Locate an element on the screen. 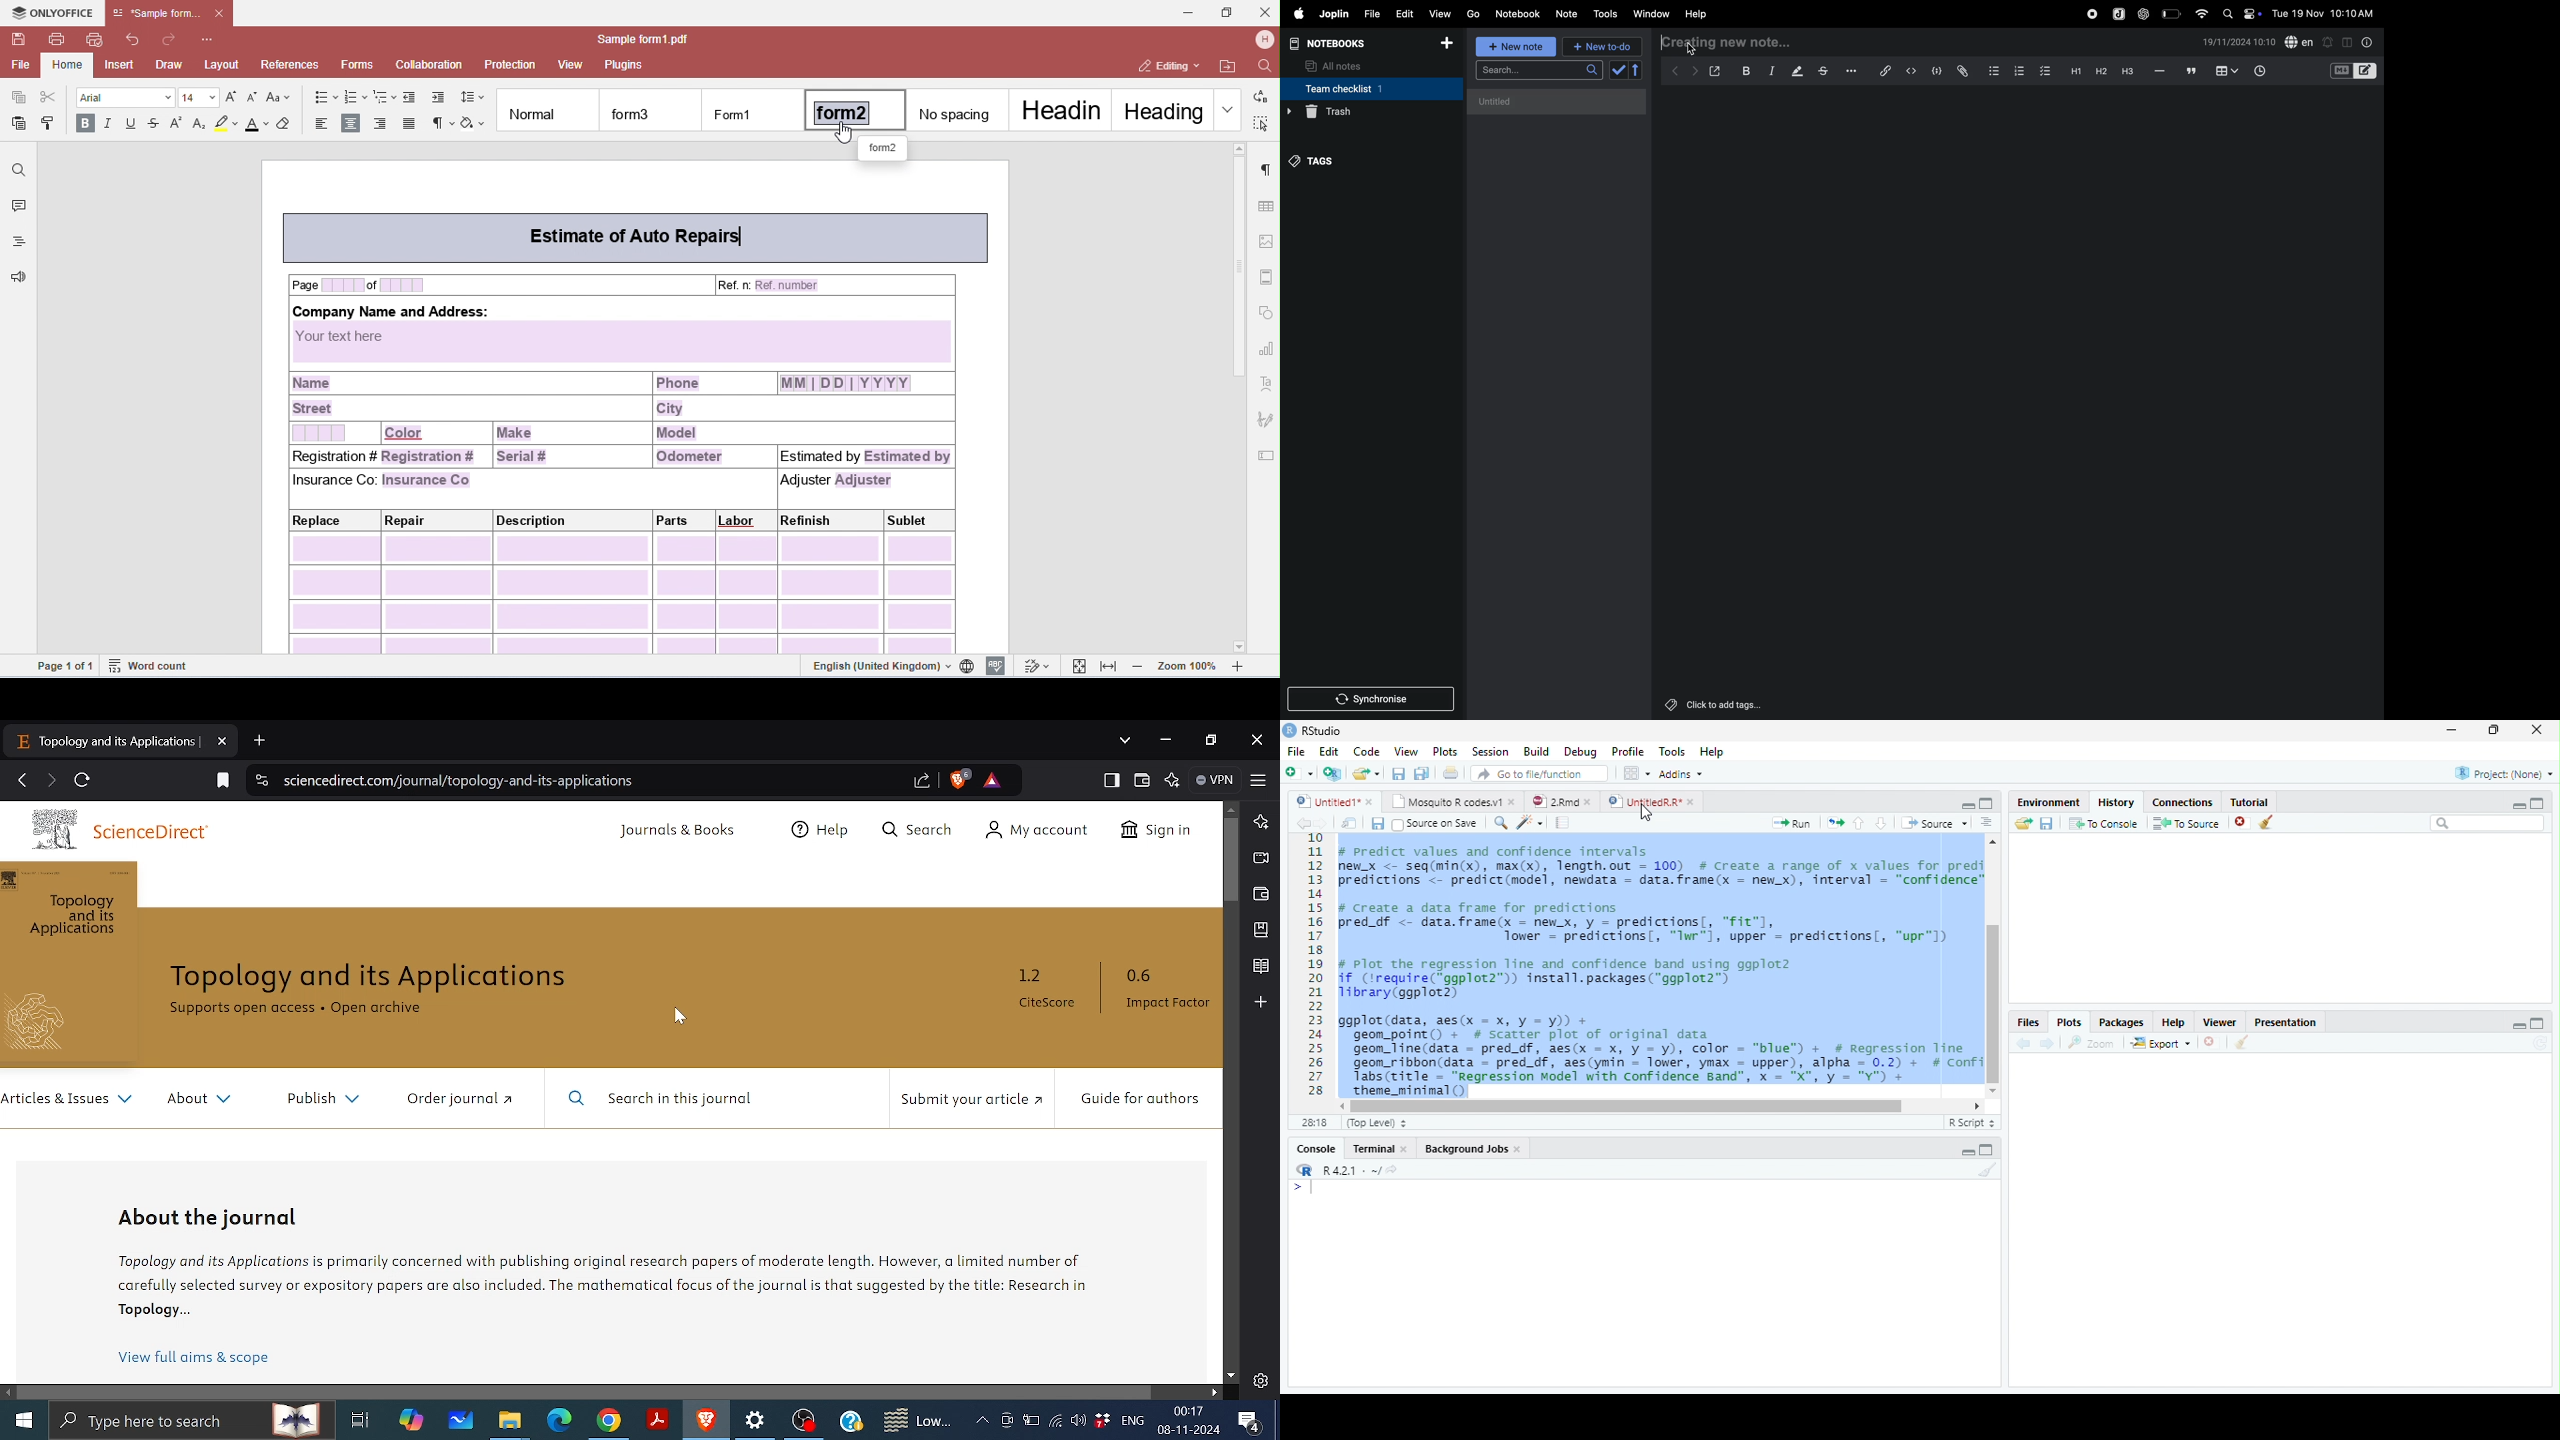 This screenshot has height=1456, width=2576. Export is located at coordinates (2160, 1044).